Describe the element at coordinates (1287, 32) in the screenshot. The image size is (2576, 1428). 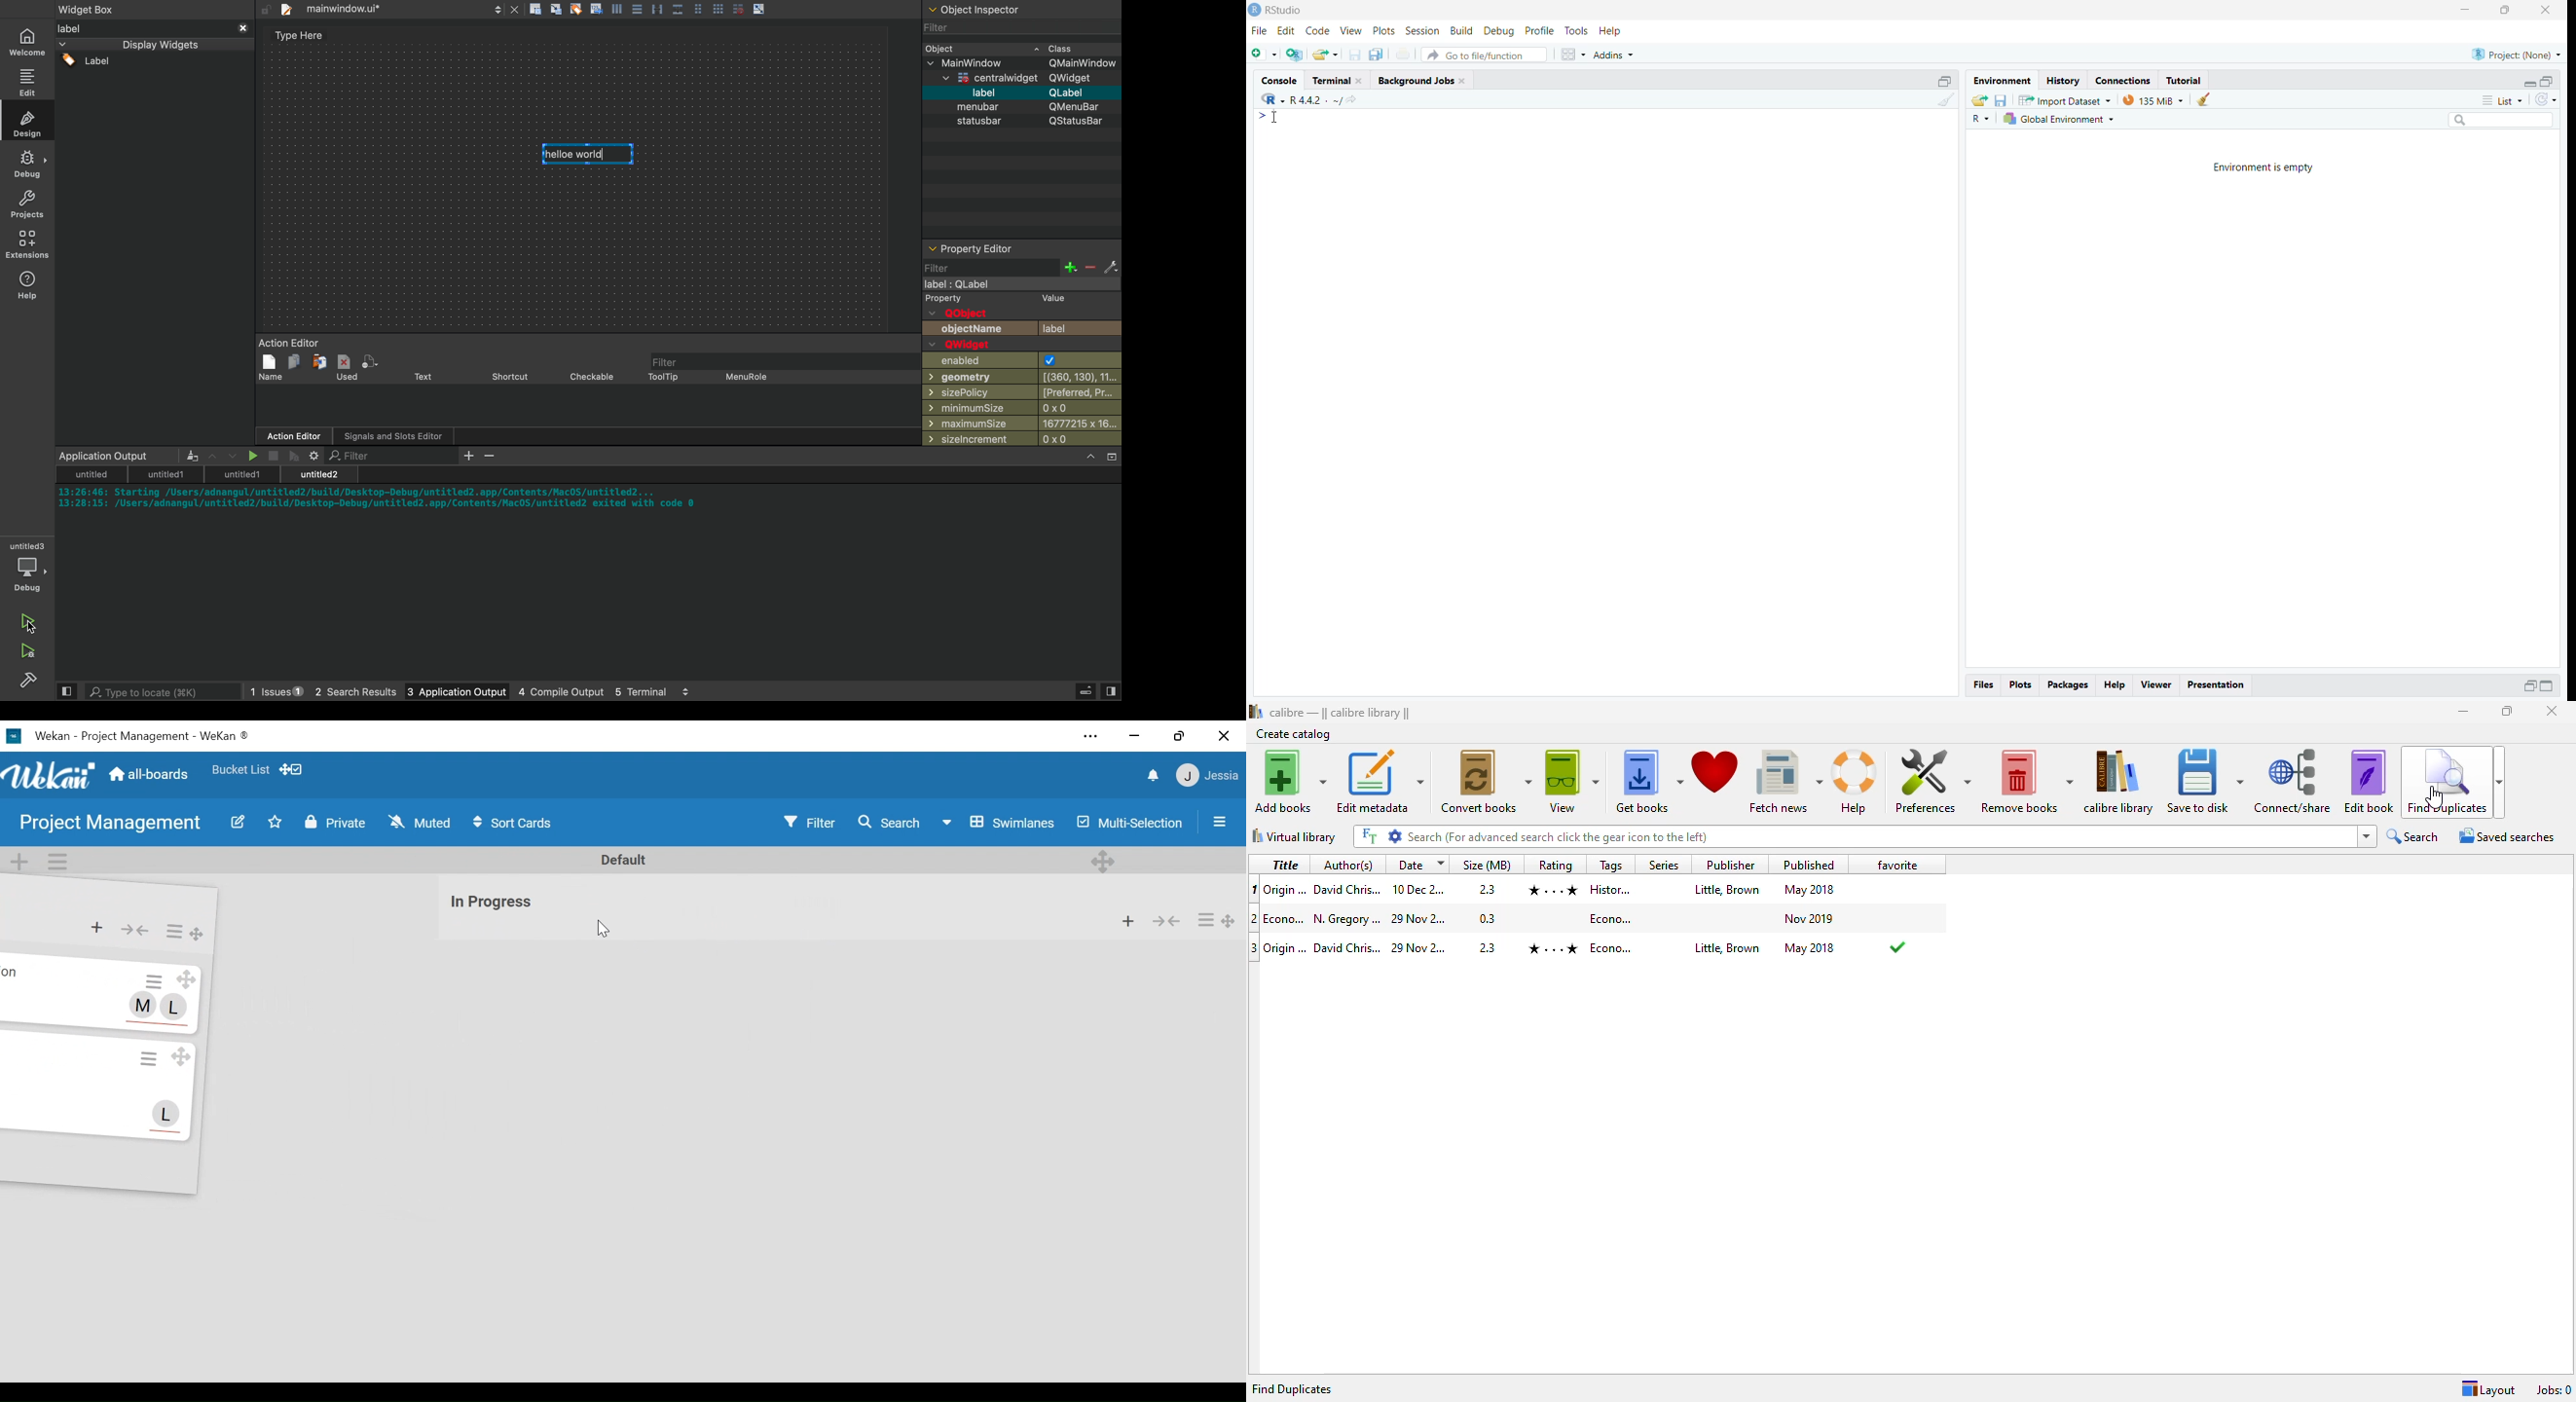
I see `Edit` at that location.